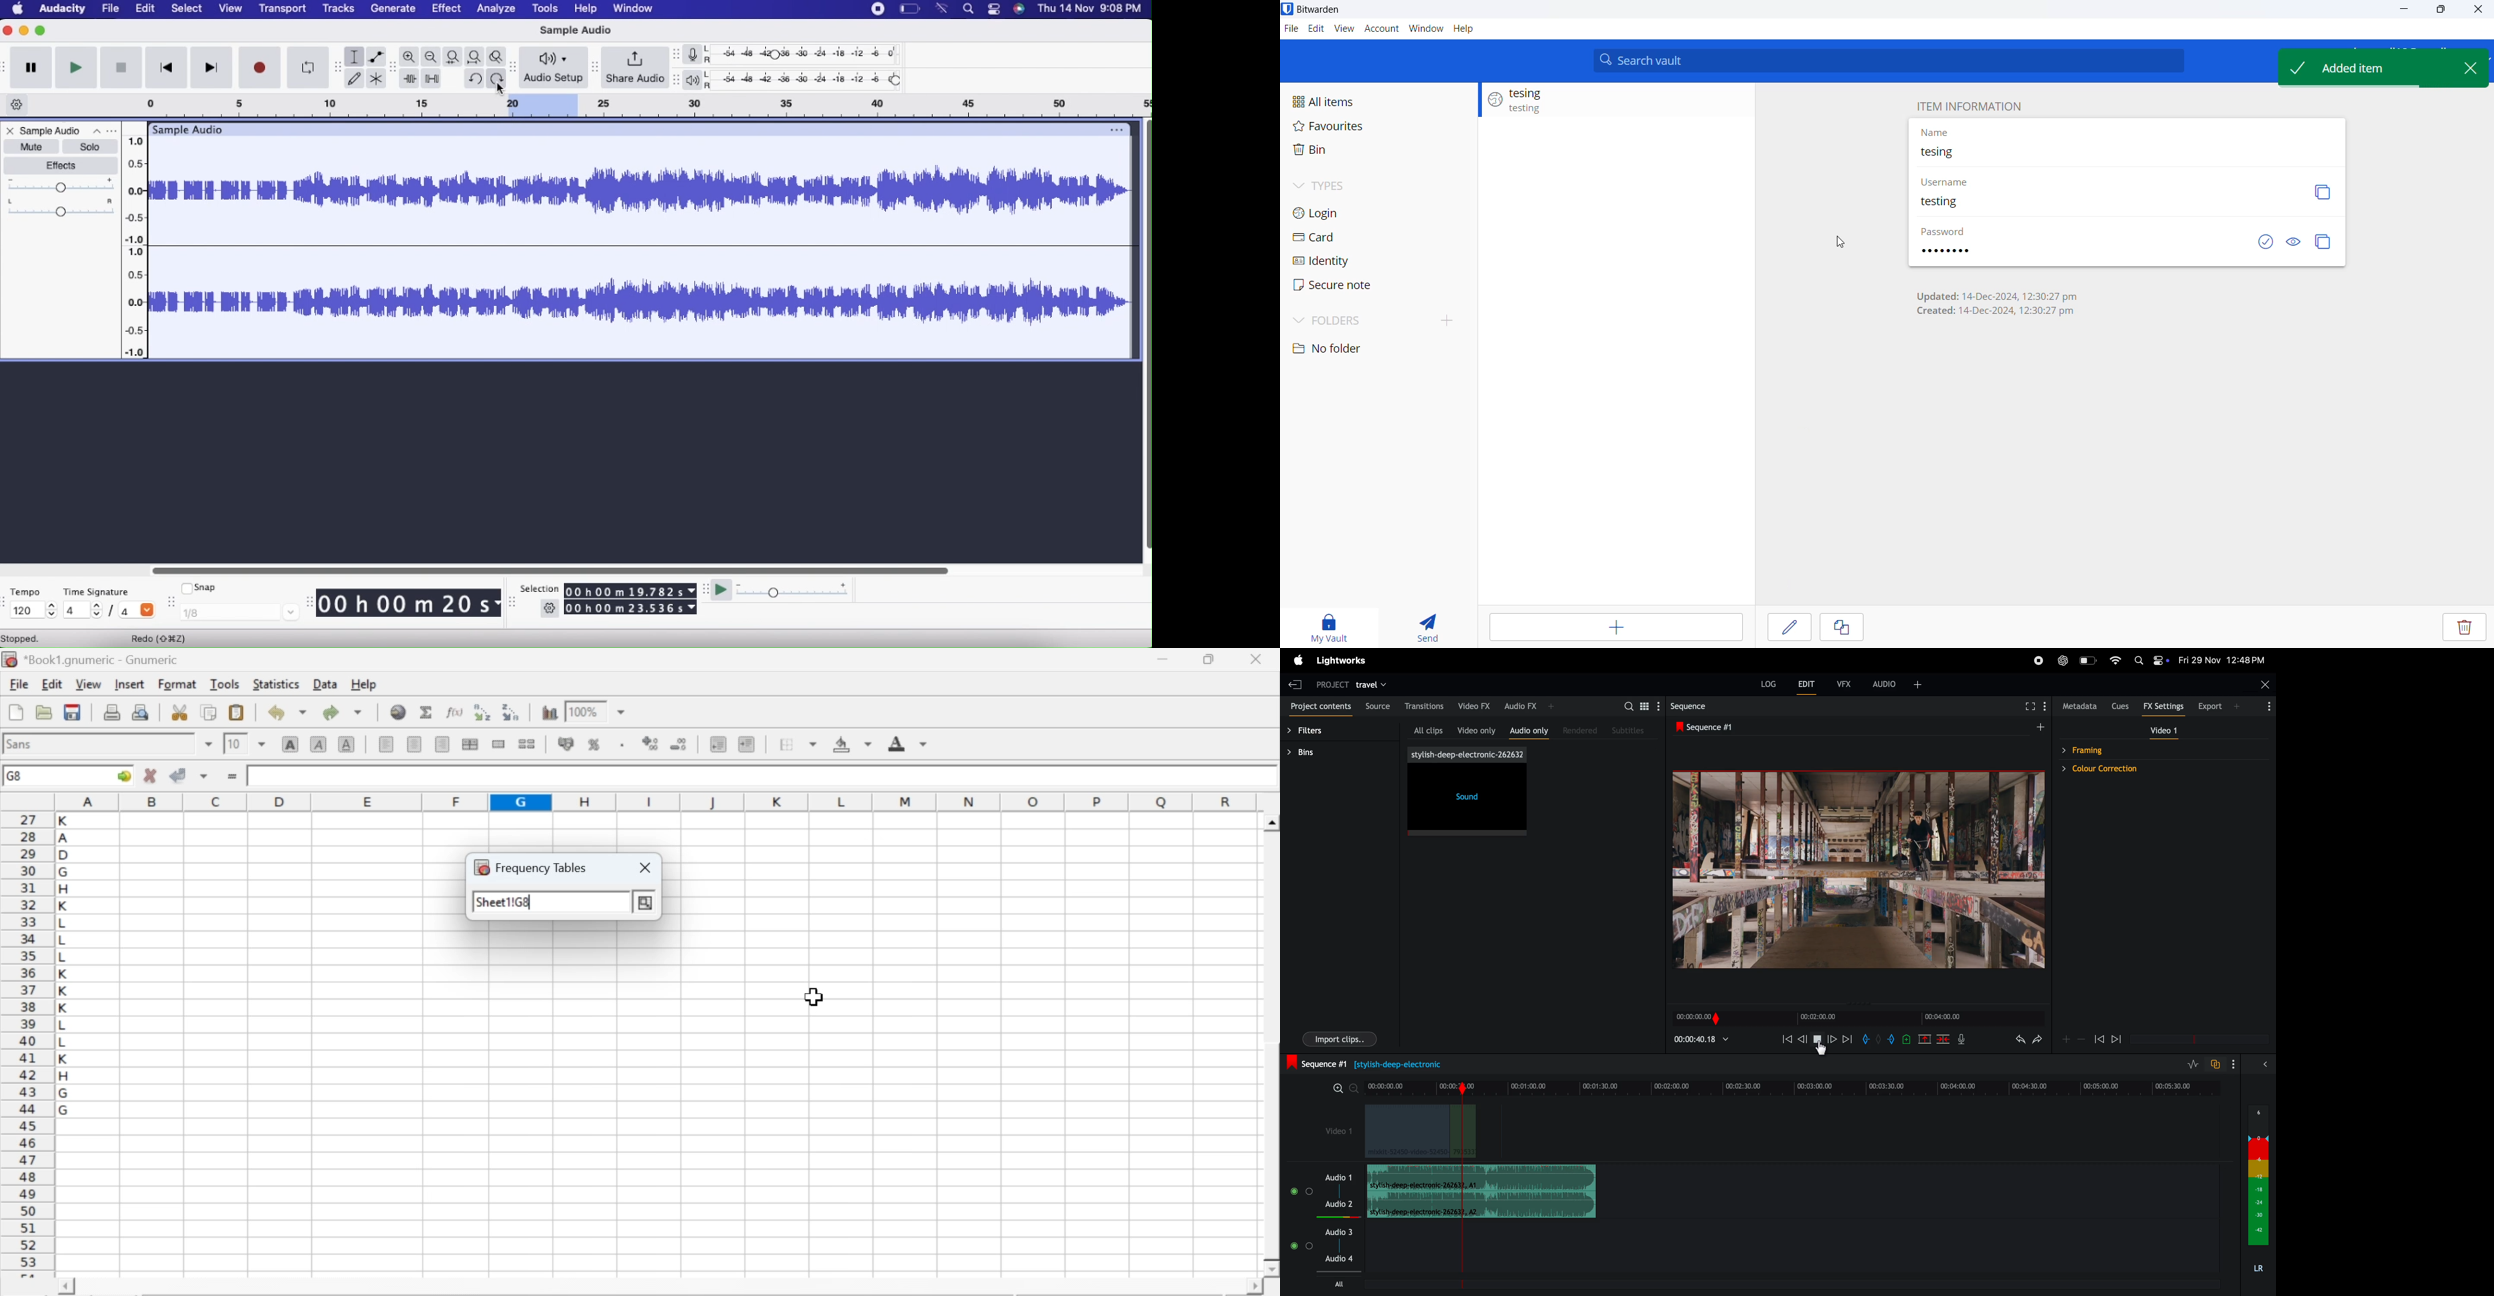 This screenshot has height=1316, width=2520. What do you see at coordinates (291, 743) in the screenshot?
I see `bold` at bounding box center [291, 743].